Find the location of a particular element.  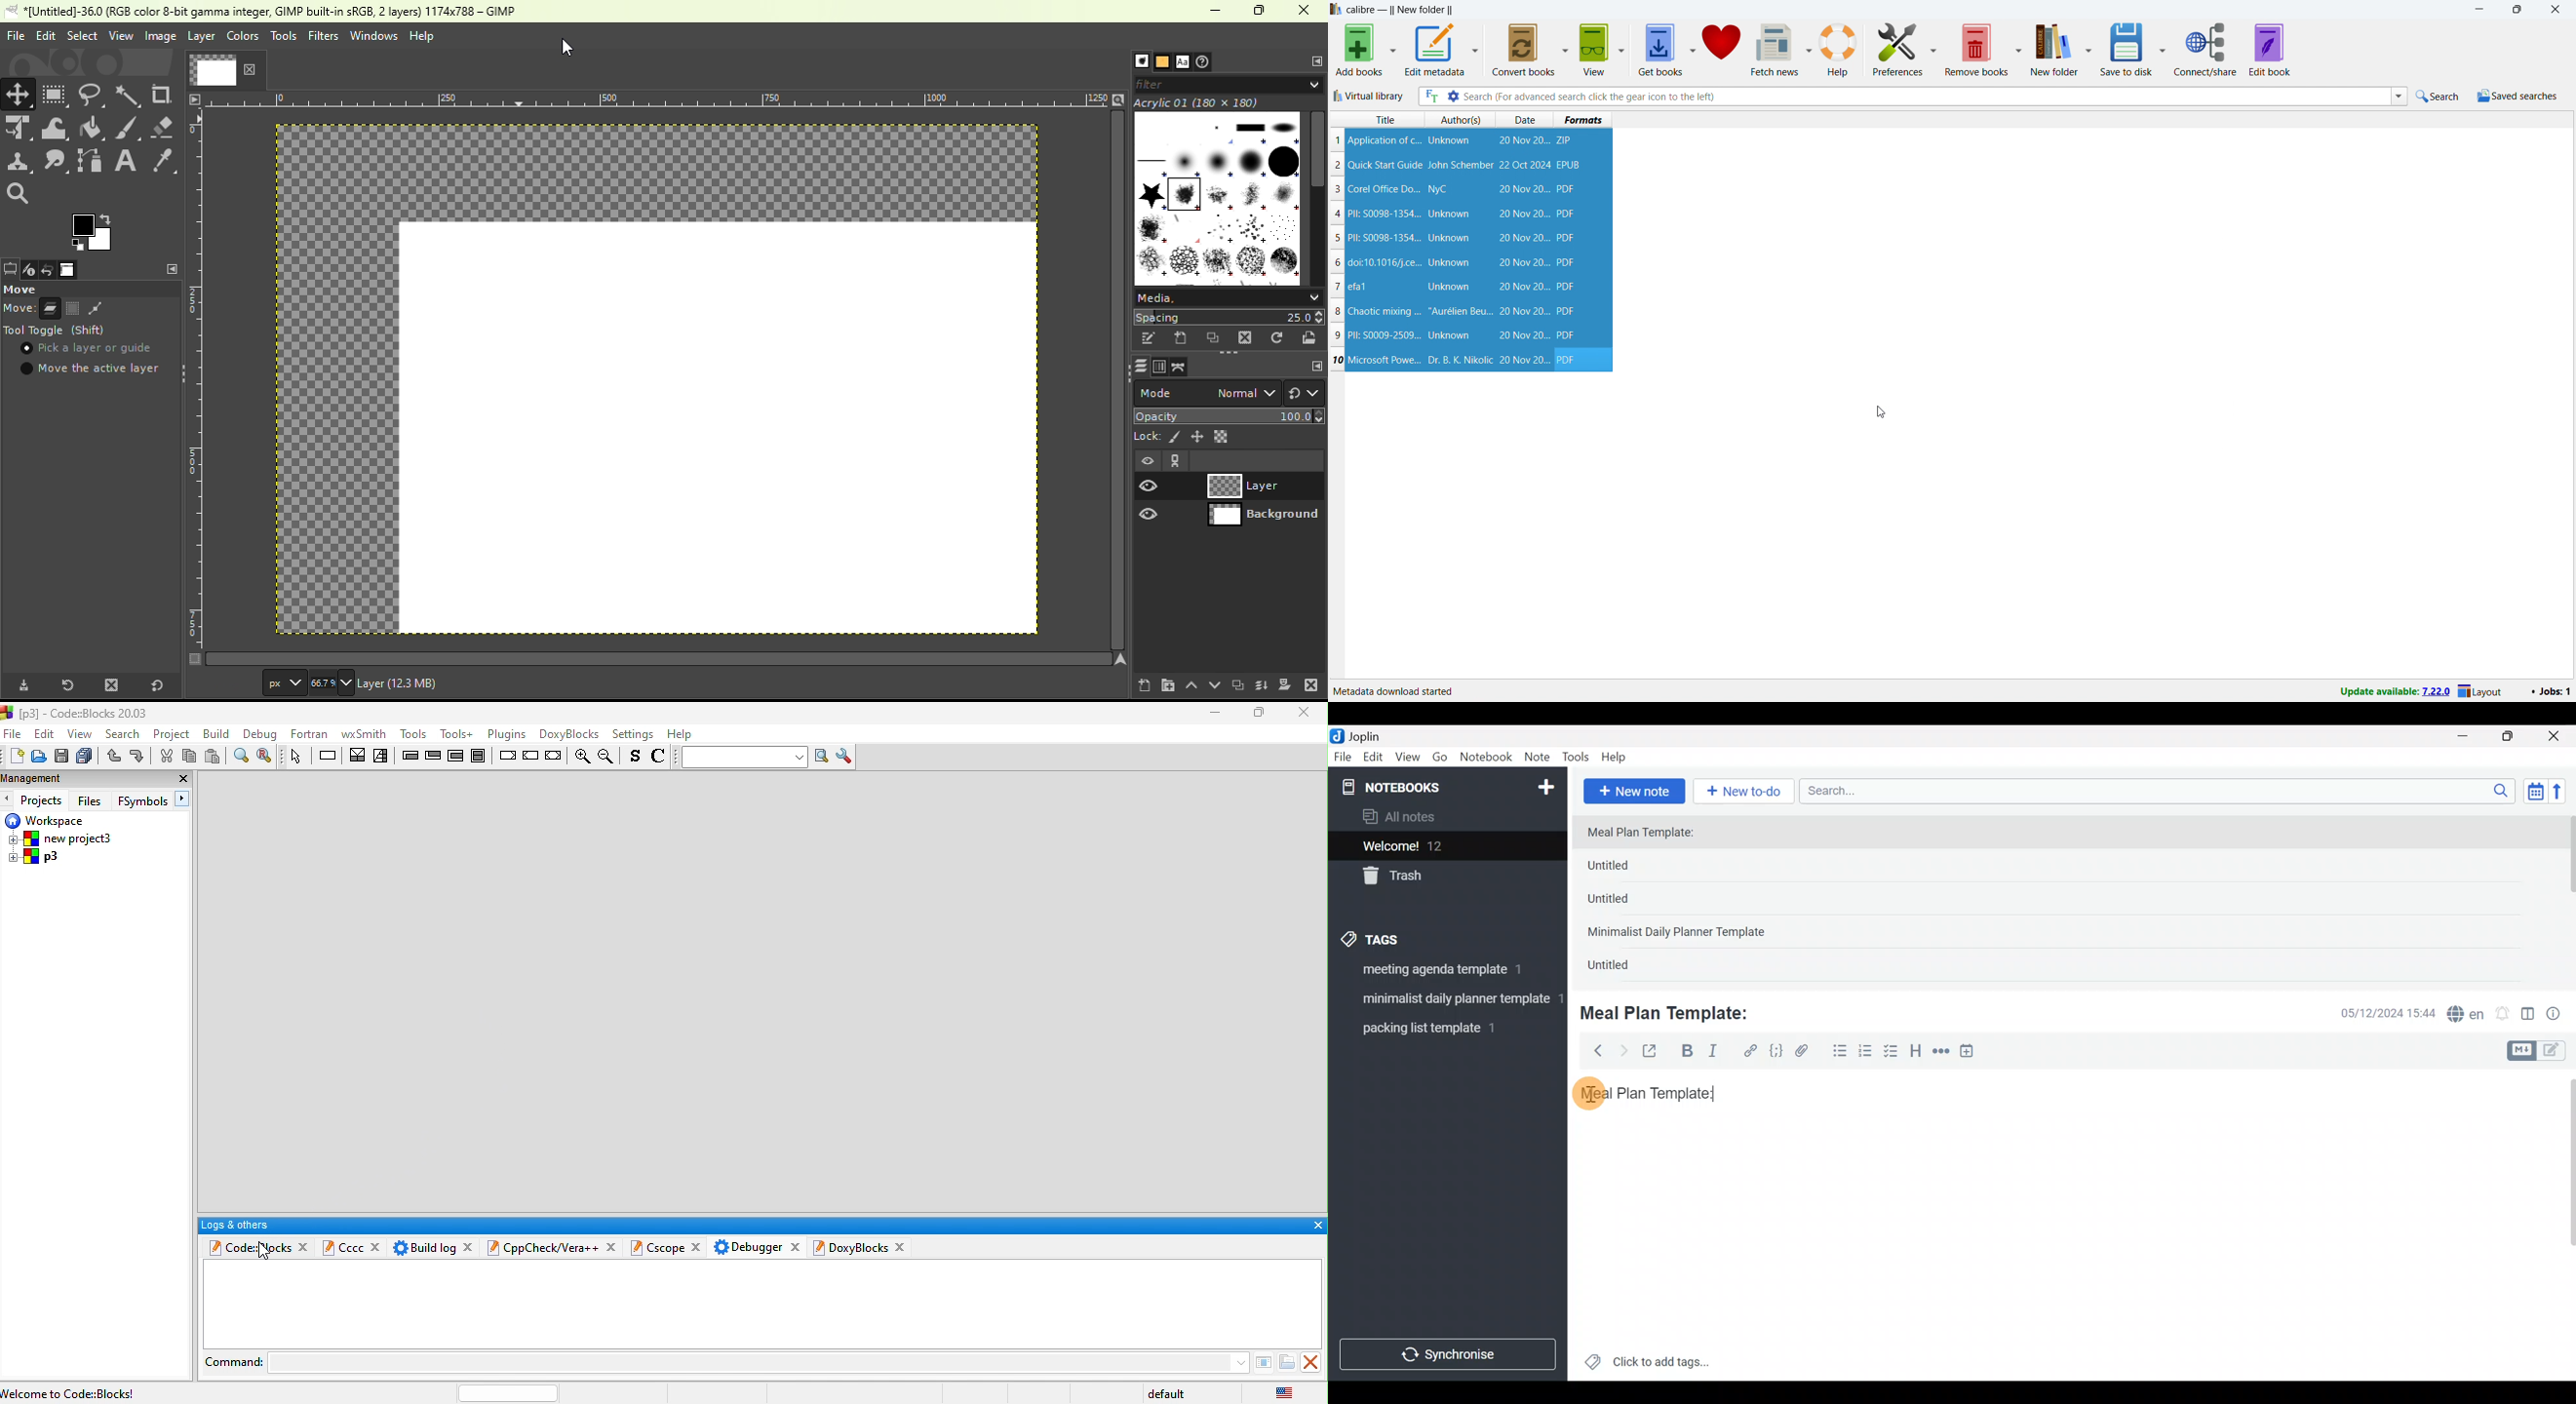

Paint is located at coordinates (92, 129).